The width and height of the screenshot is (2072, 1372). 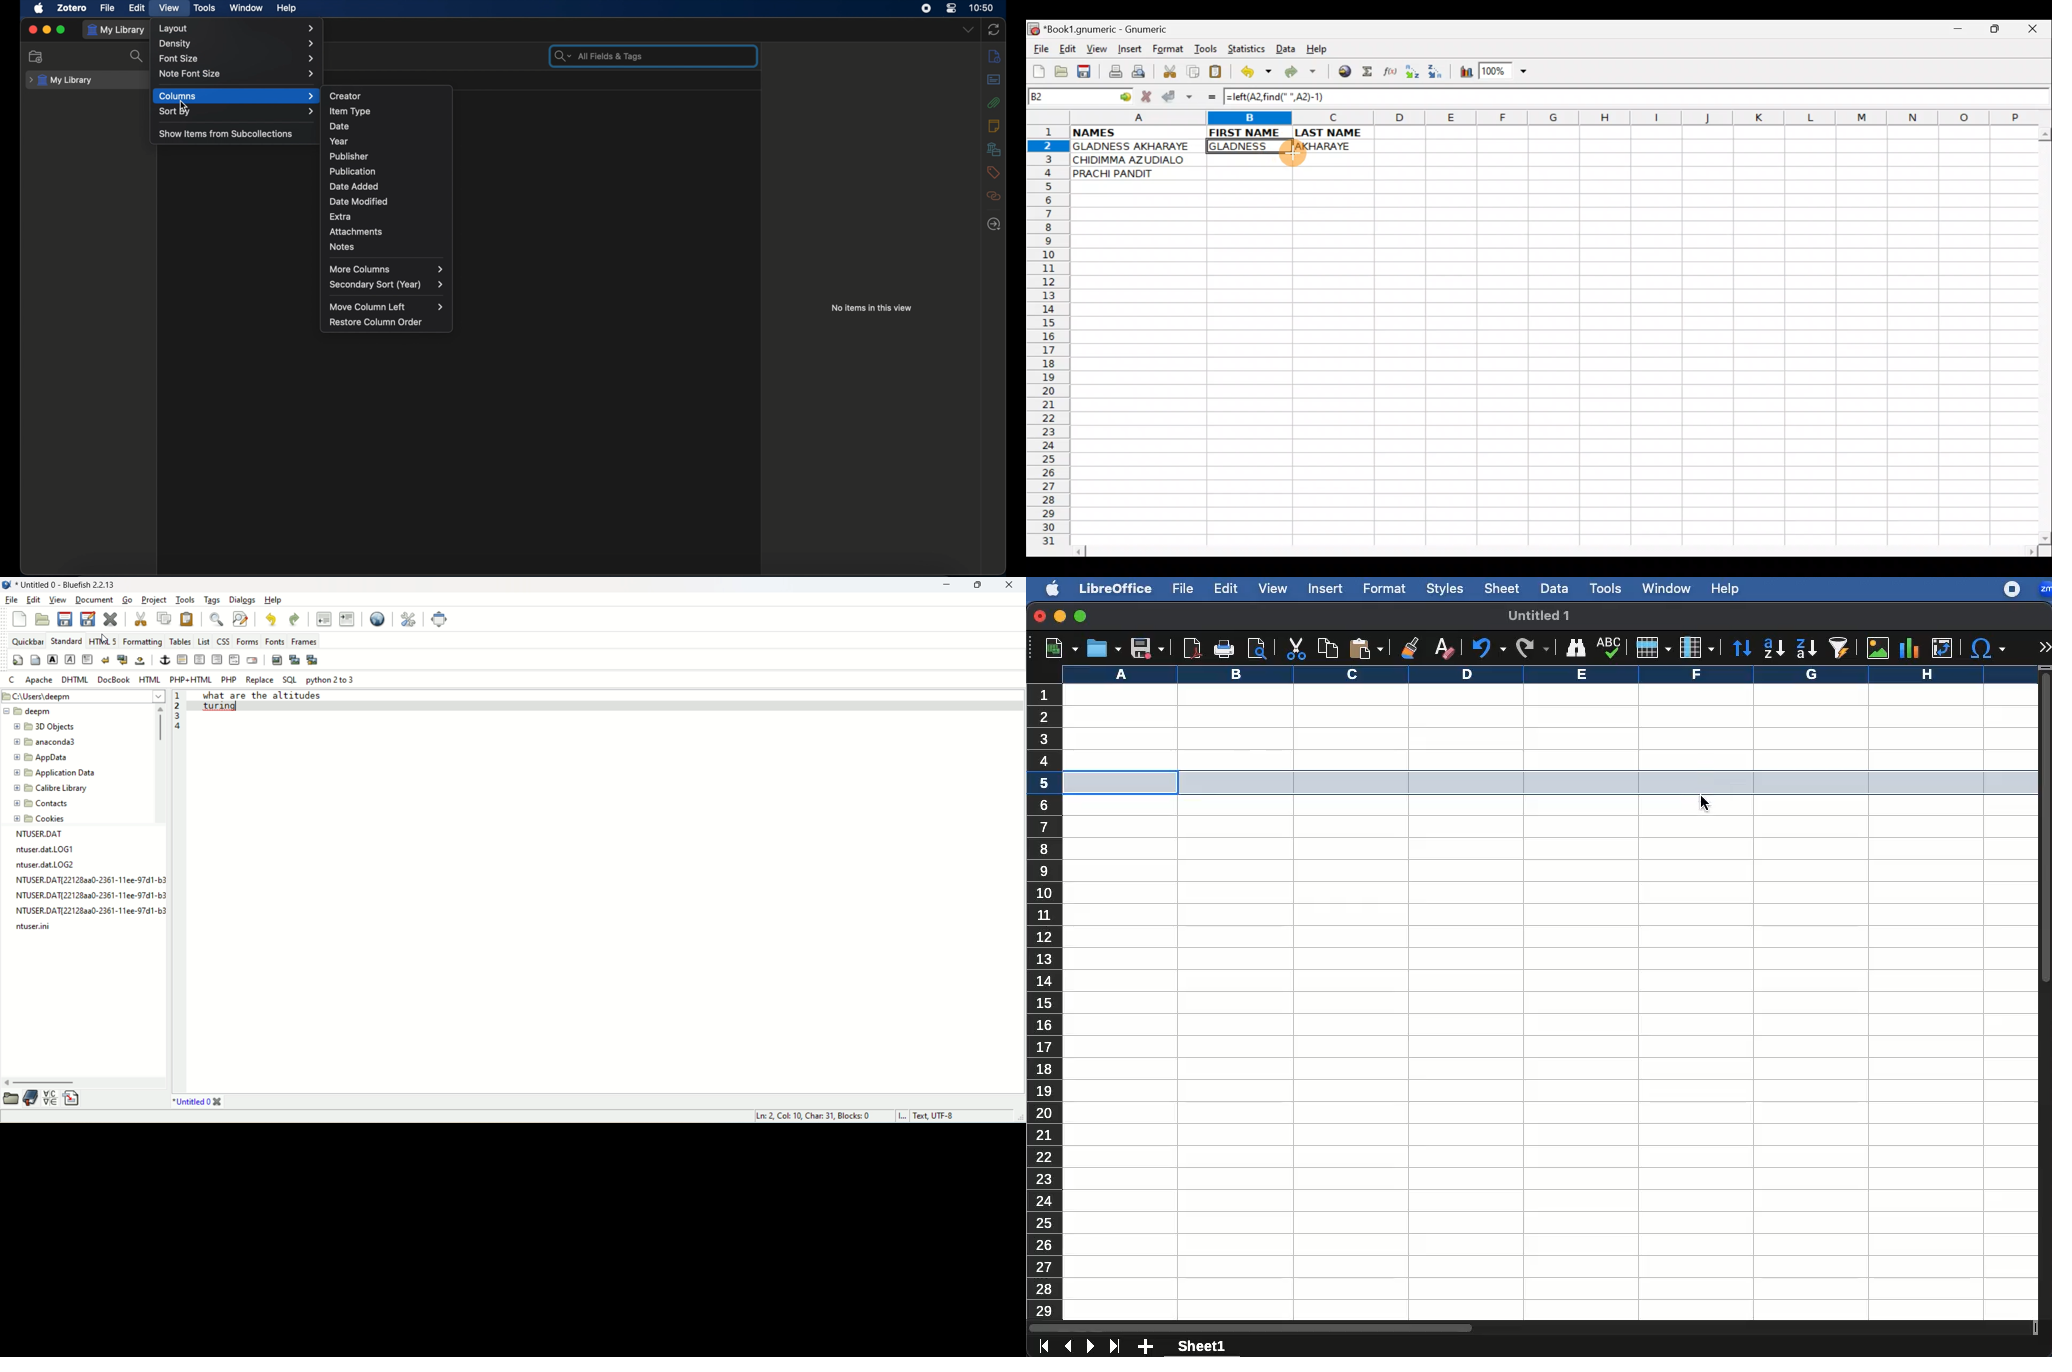 What do you see at coordinates (376, 322) in the screenshot?
I see `restore column order` at bounding box center [376, 322].